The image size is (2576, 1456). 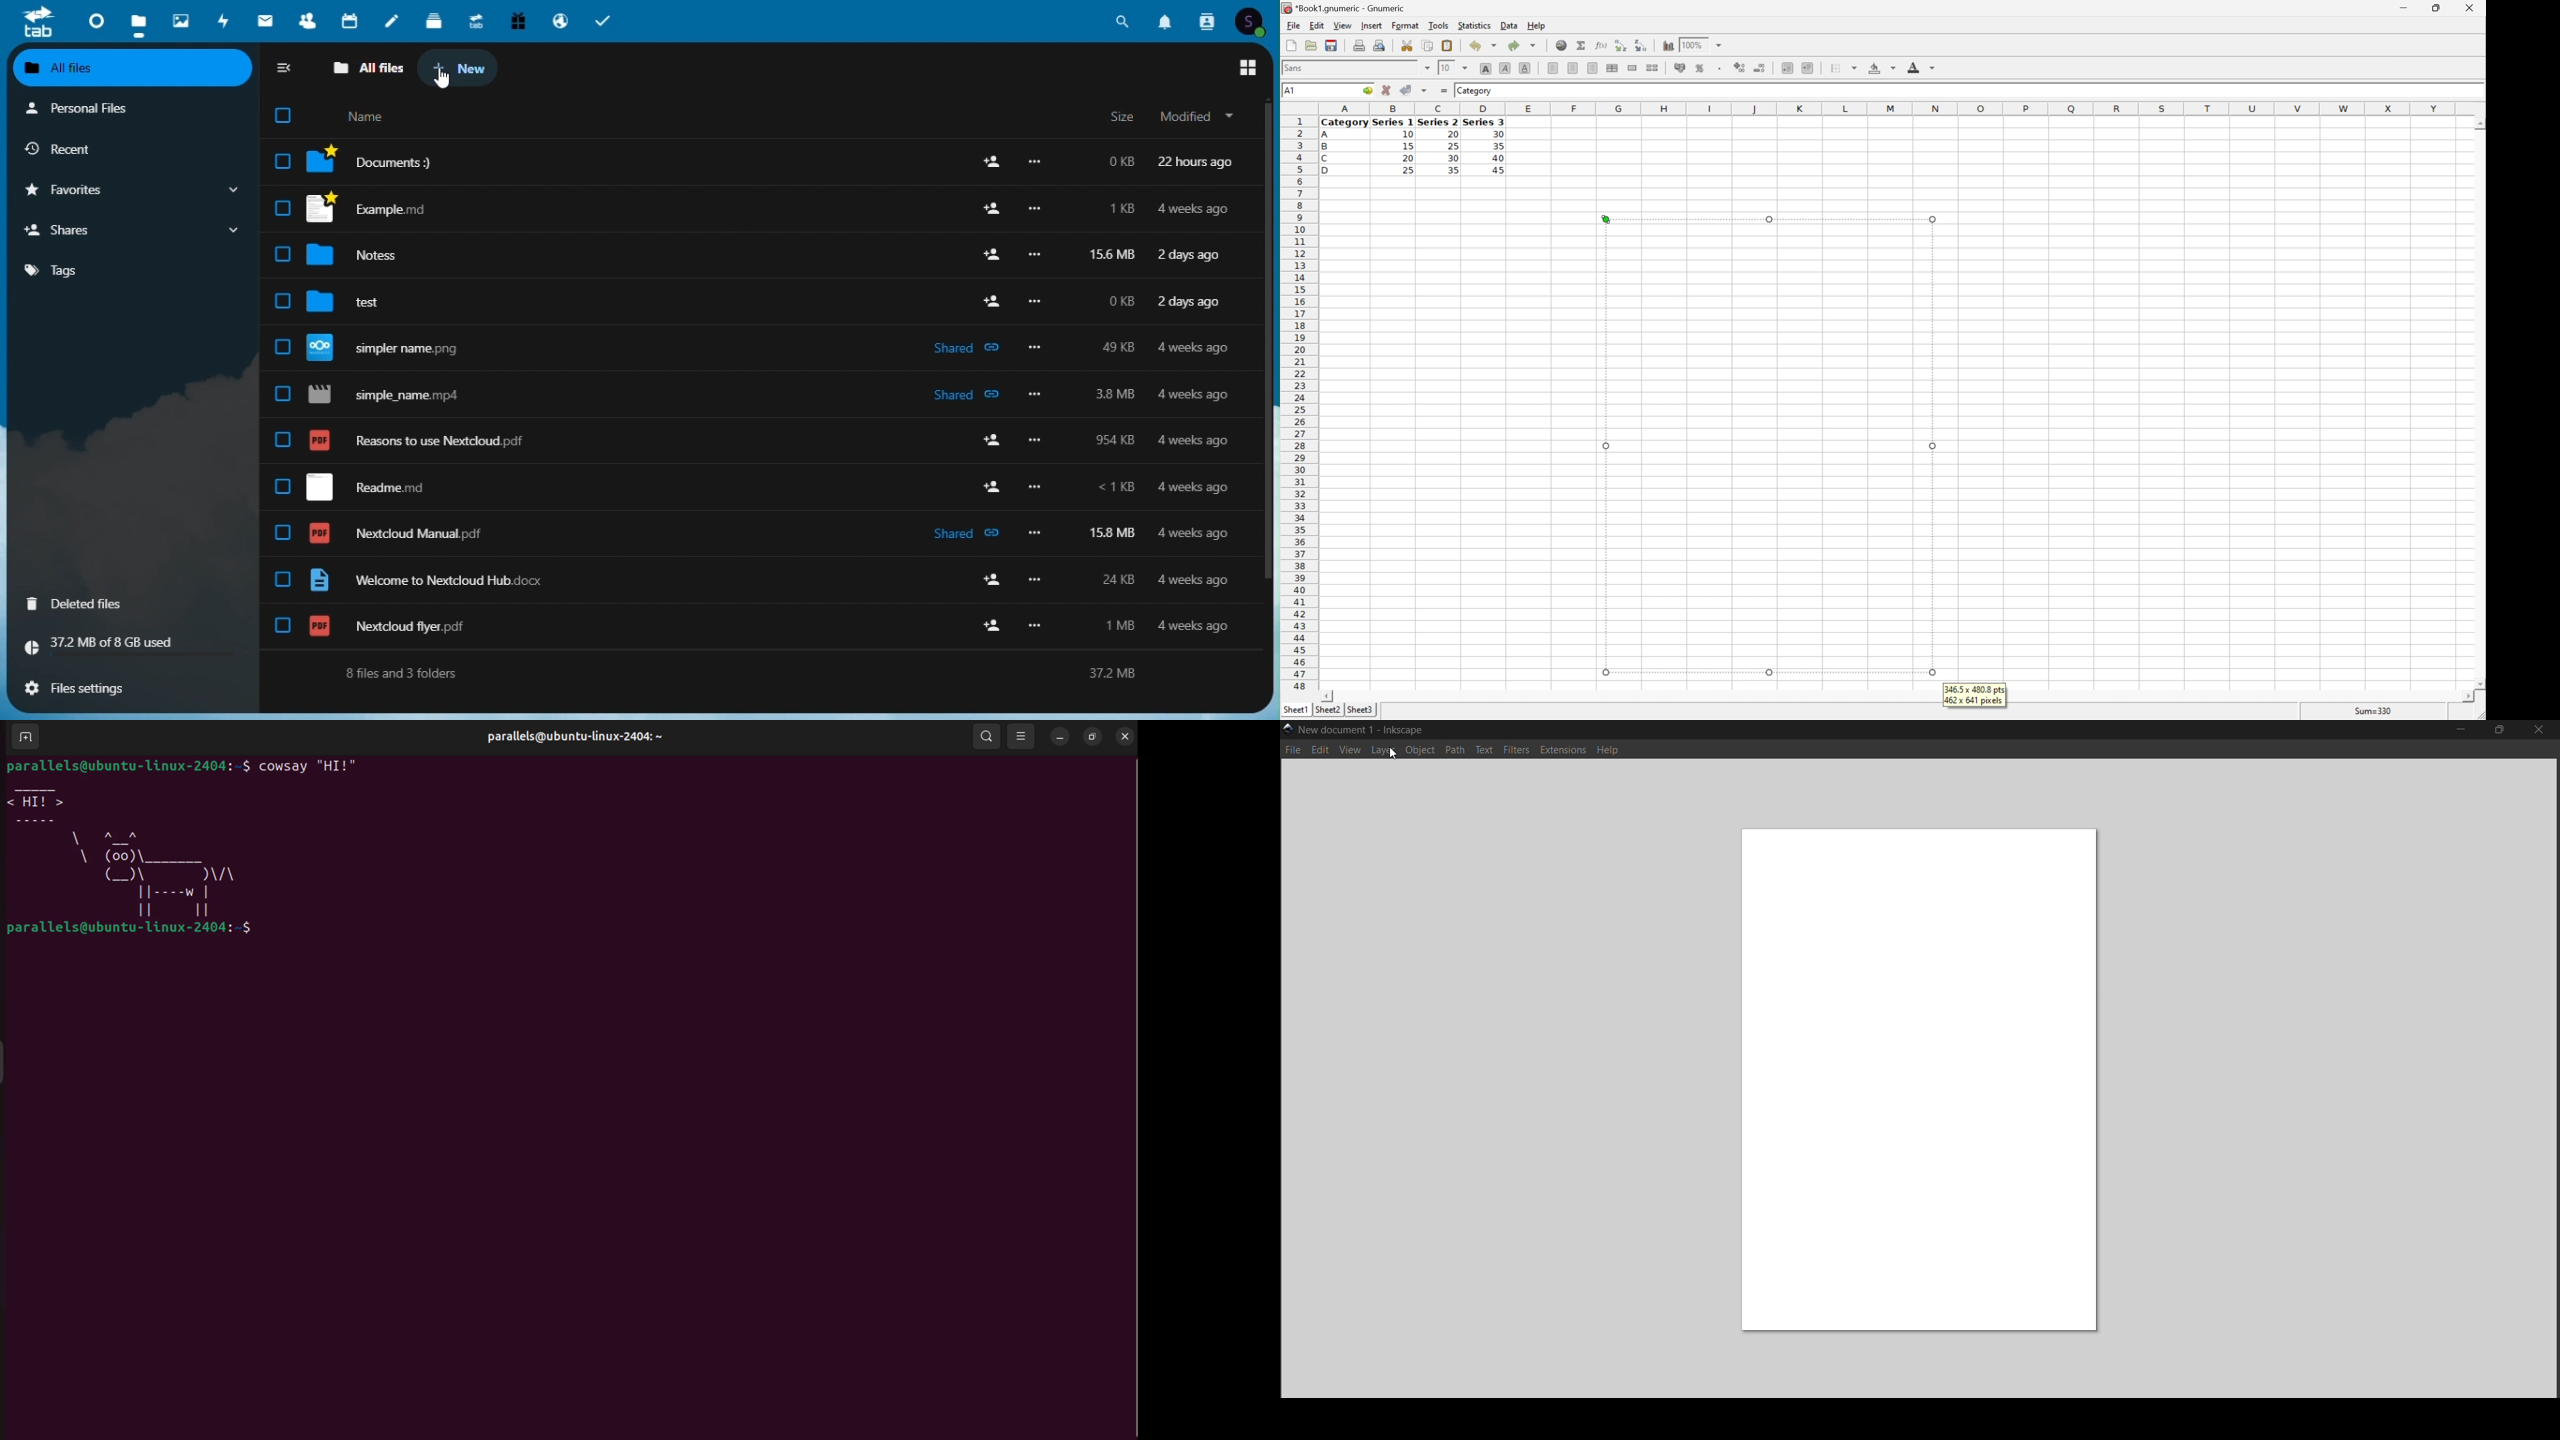 I want to click on Calendar, so click(x=351, y=20).